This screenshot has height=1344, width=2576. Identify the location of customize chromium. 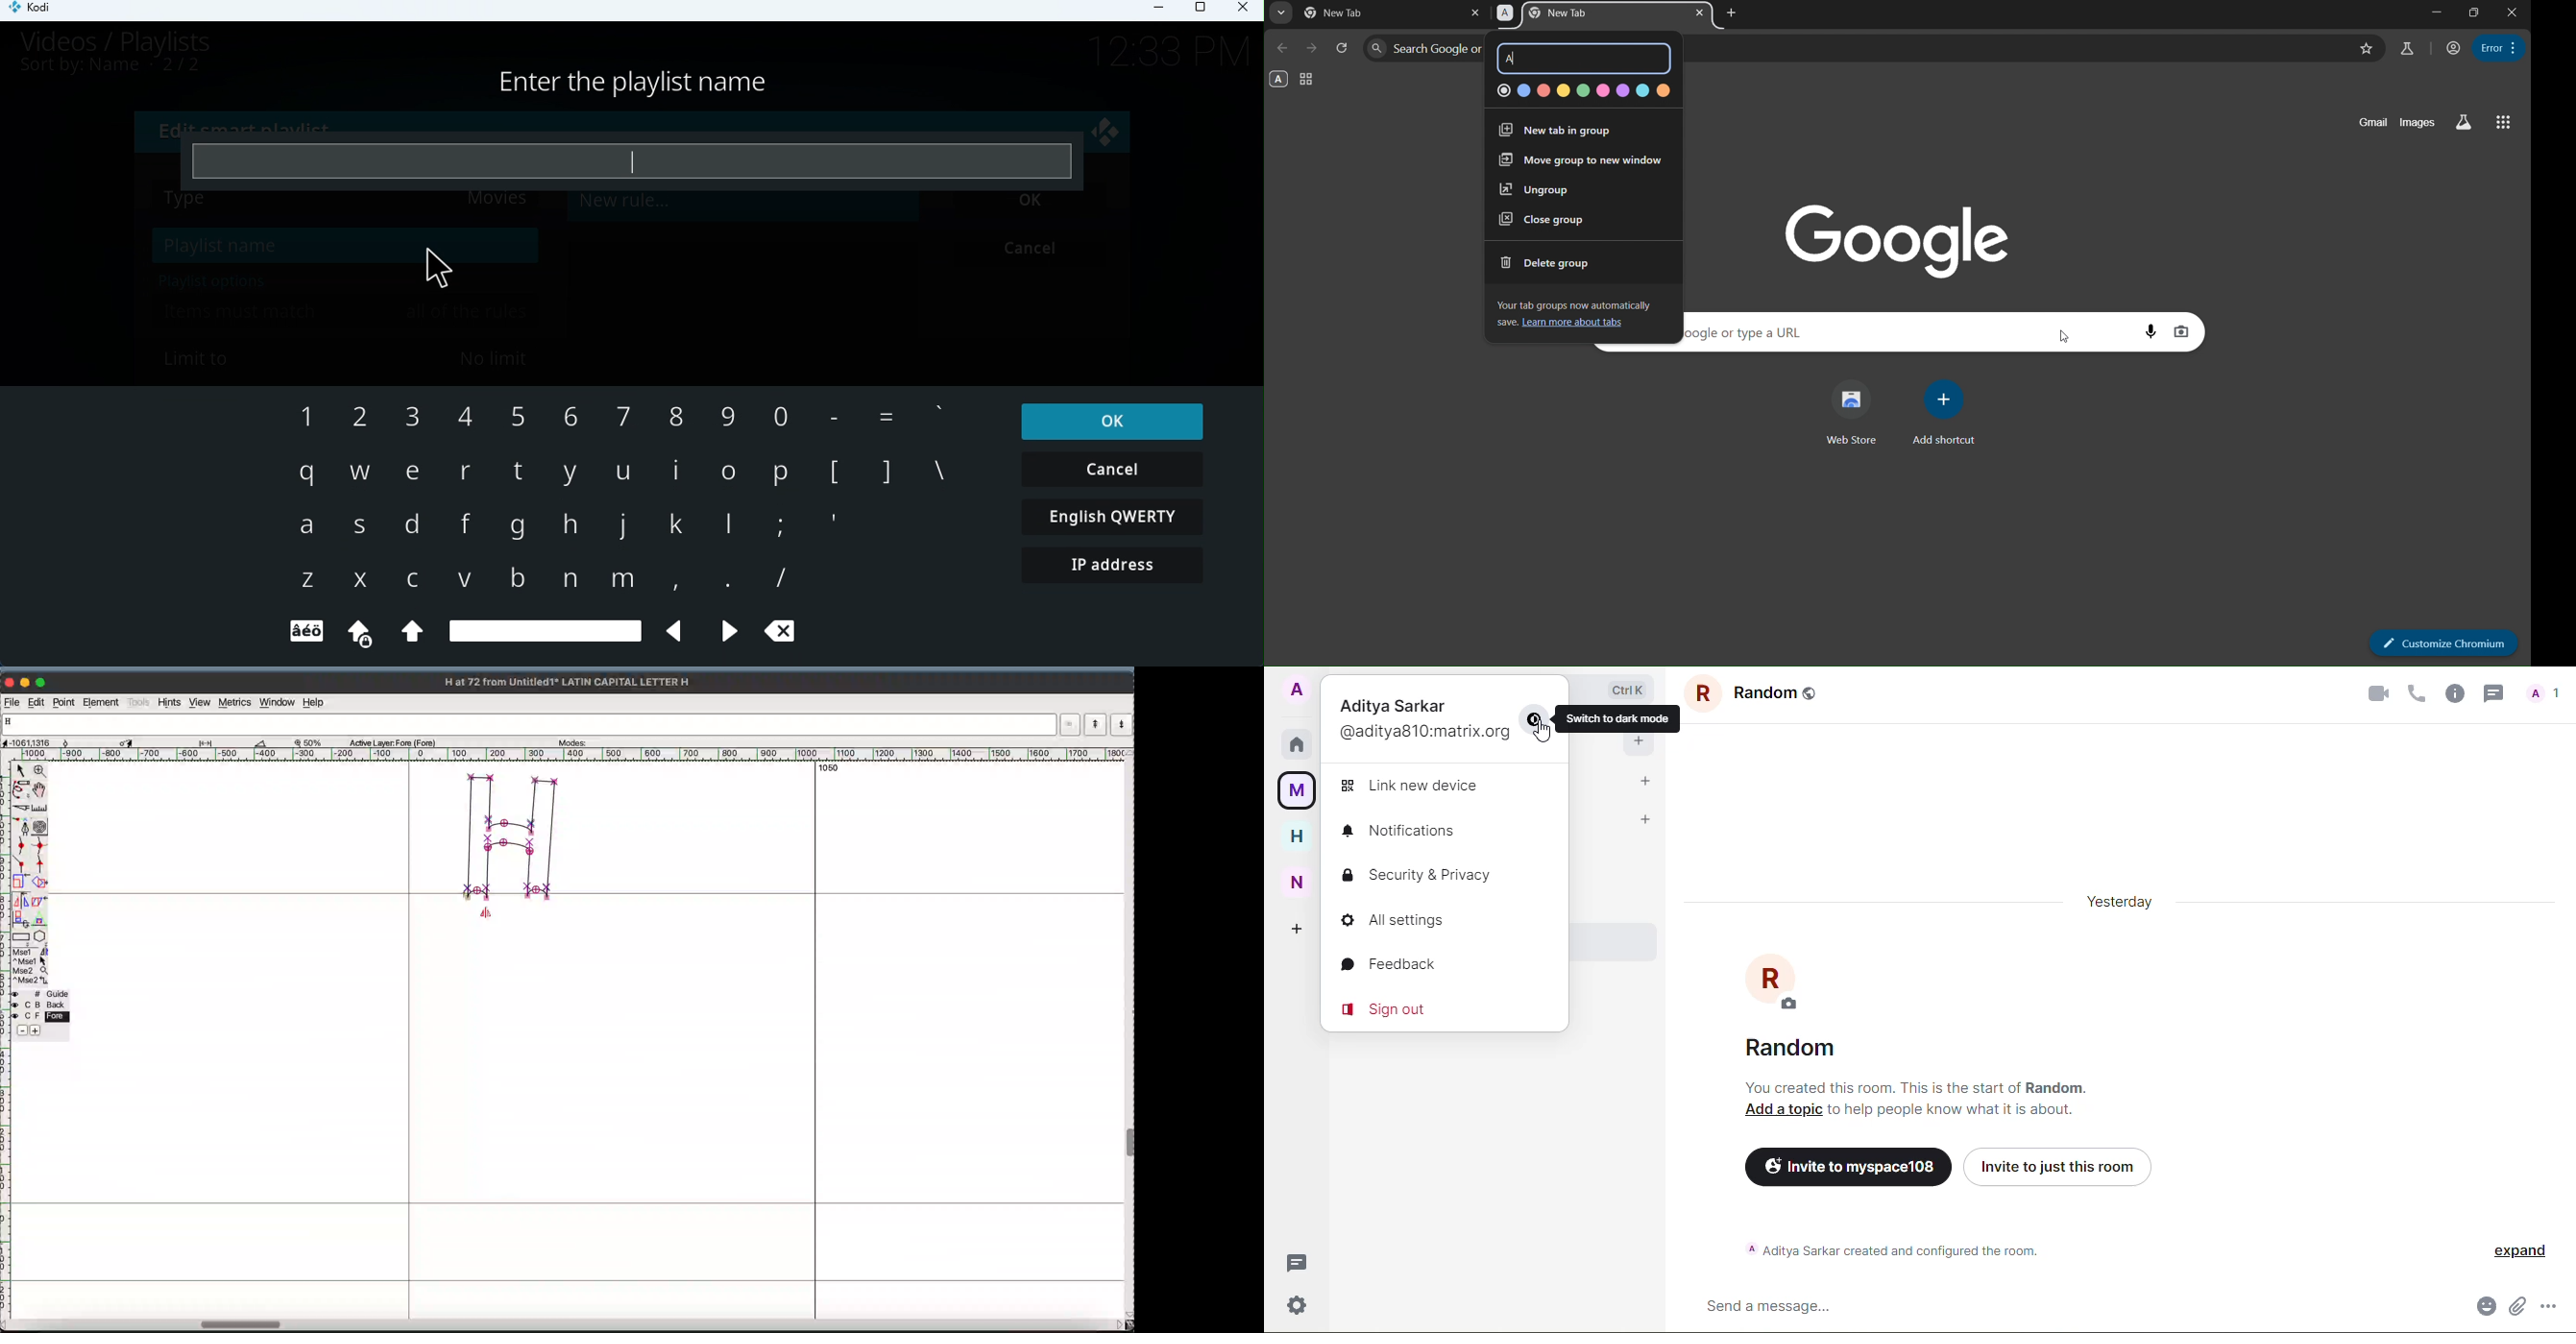
(2447, 644).